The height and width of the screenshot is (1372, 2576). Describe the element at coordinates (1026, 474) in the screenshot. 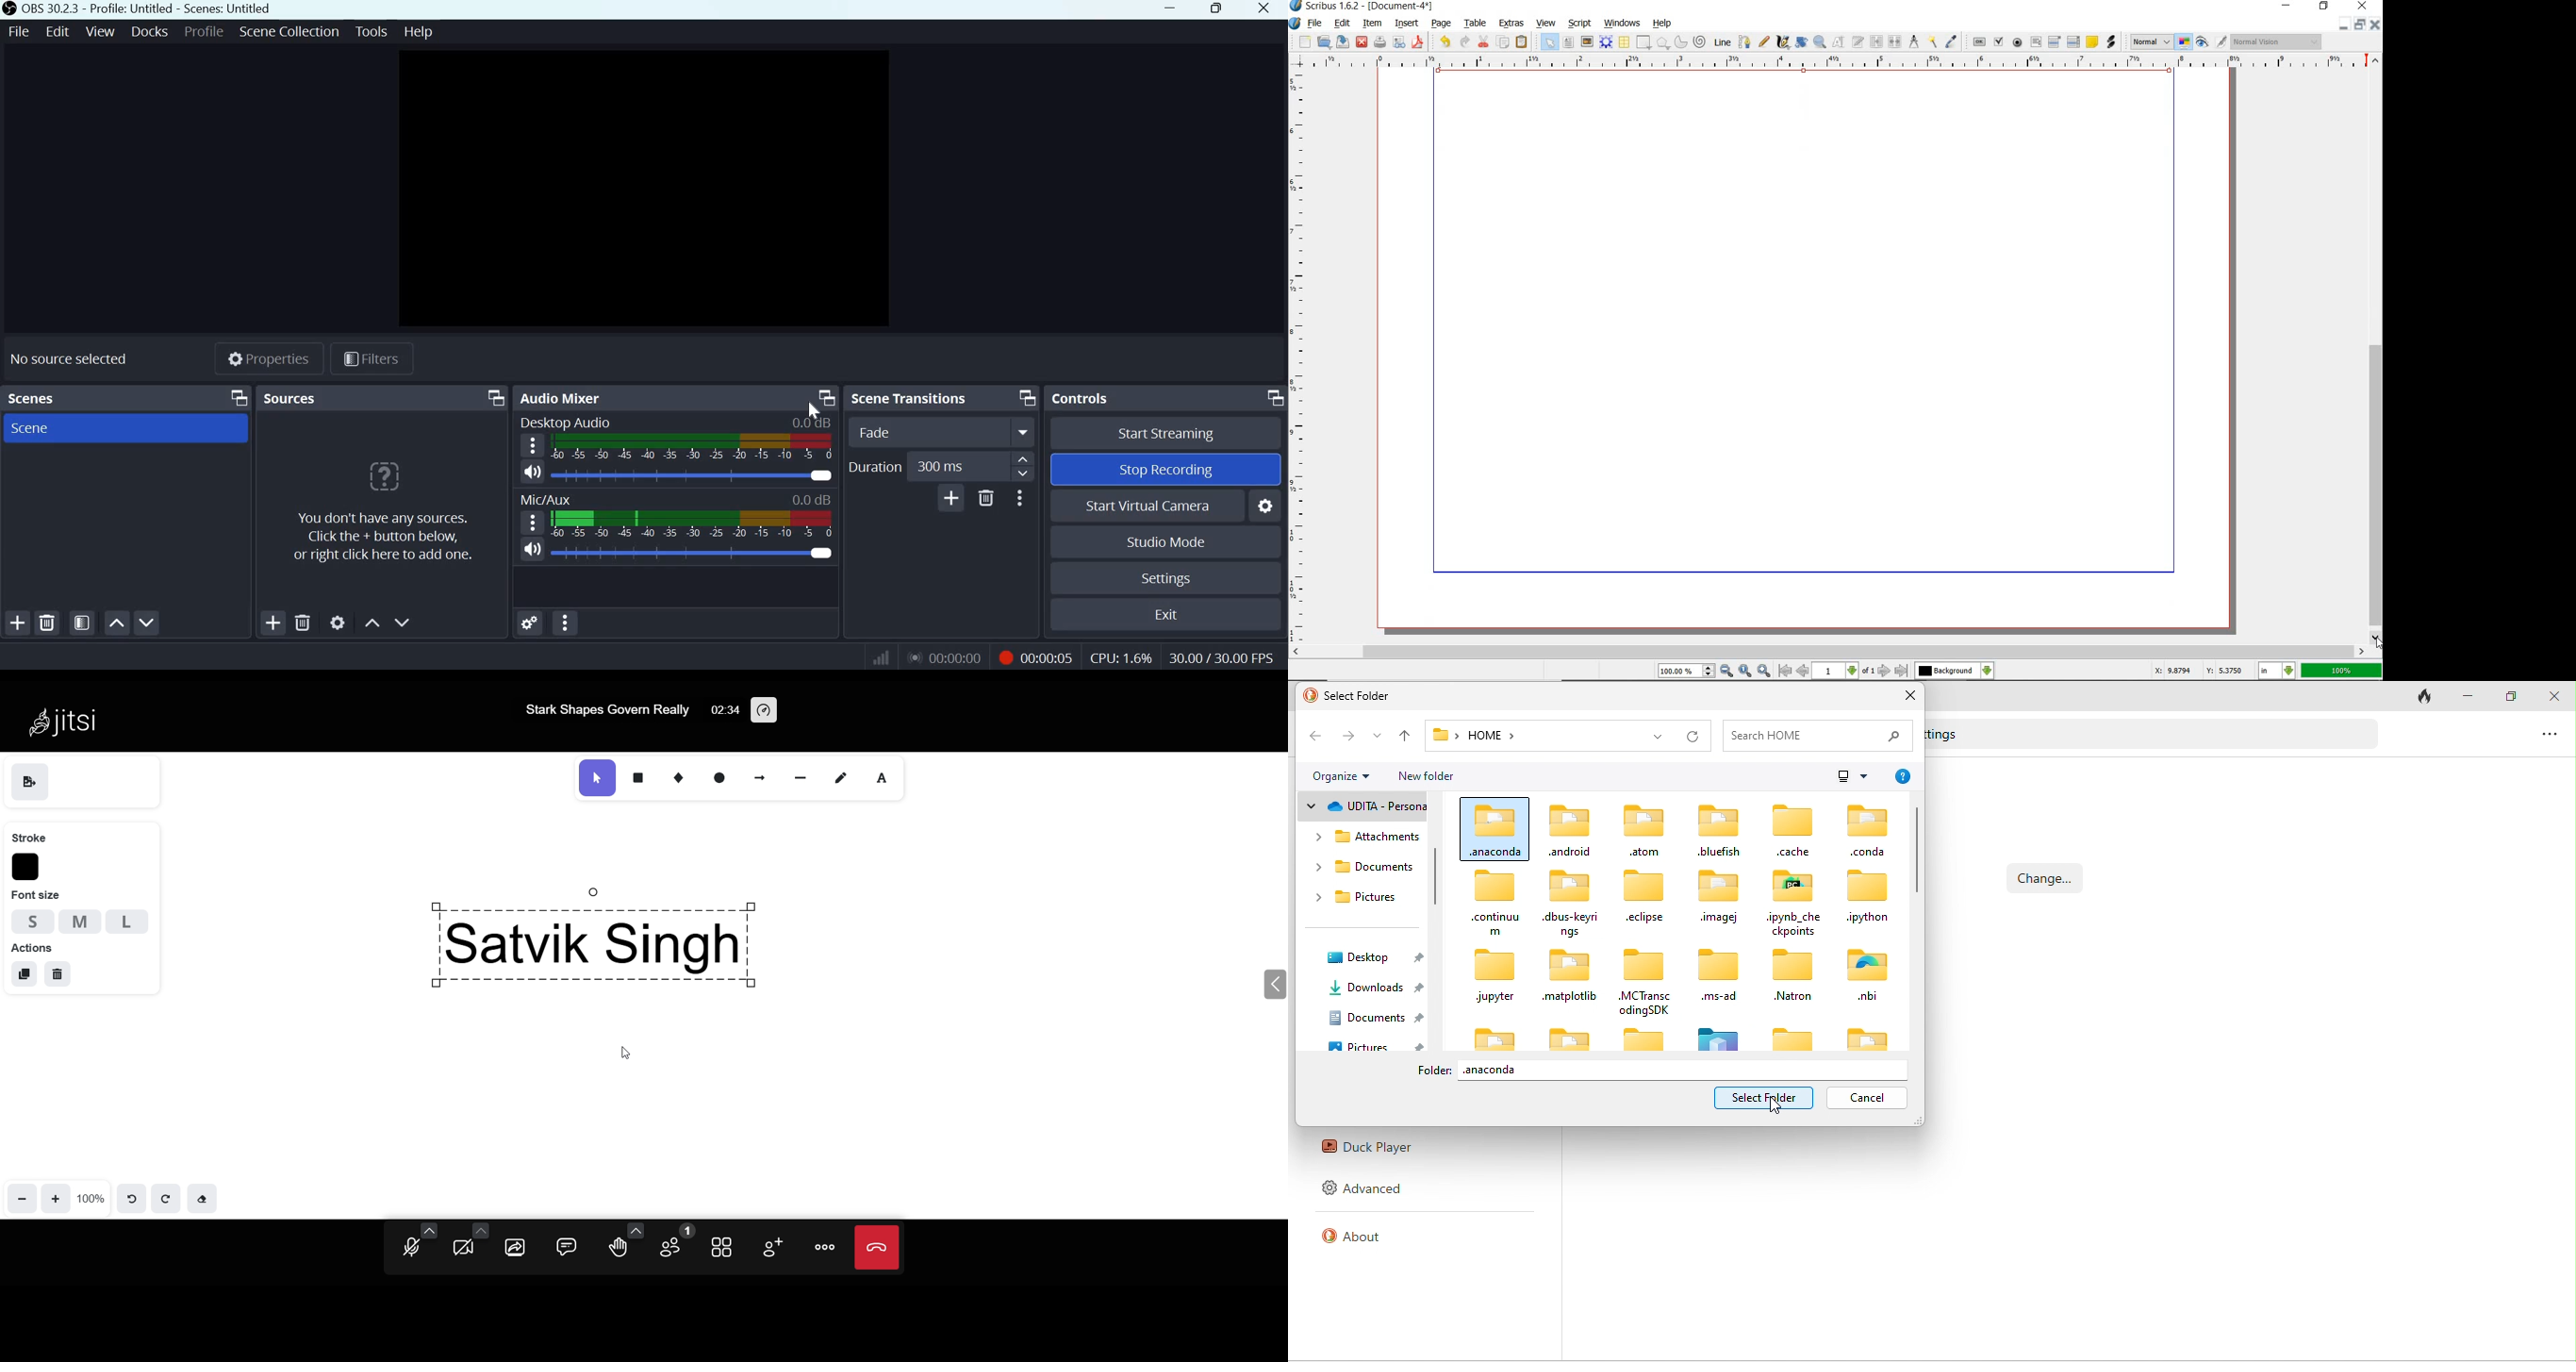

I see `Decrease` at that location.